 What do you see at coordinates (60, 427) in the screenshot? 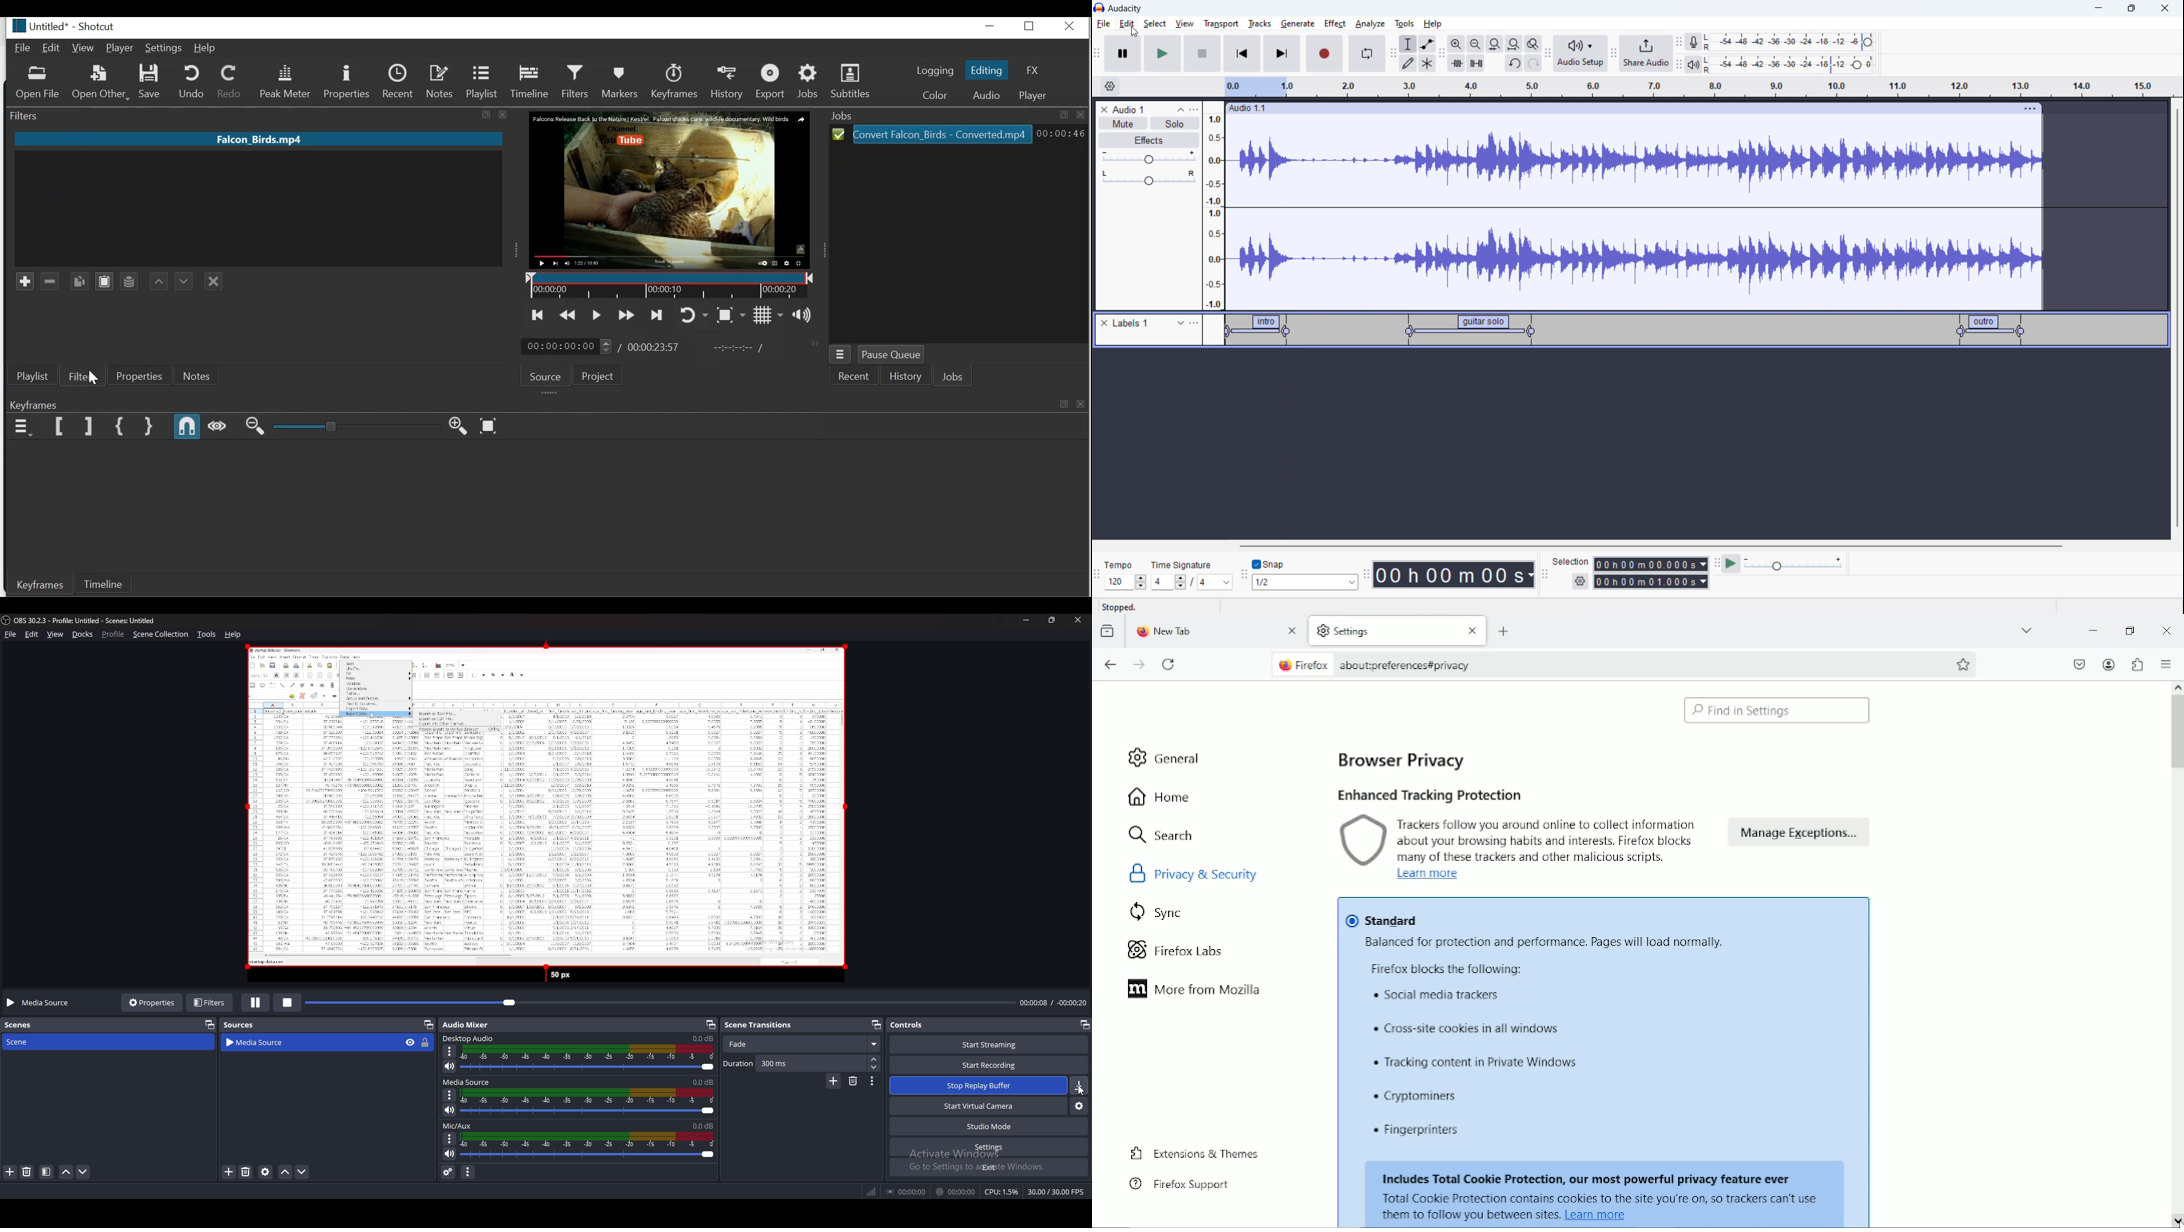
I see `Set Filter First` at bounding box center [60, 427].